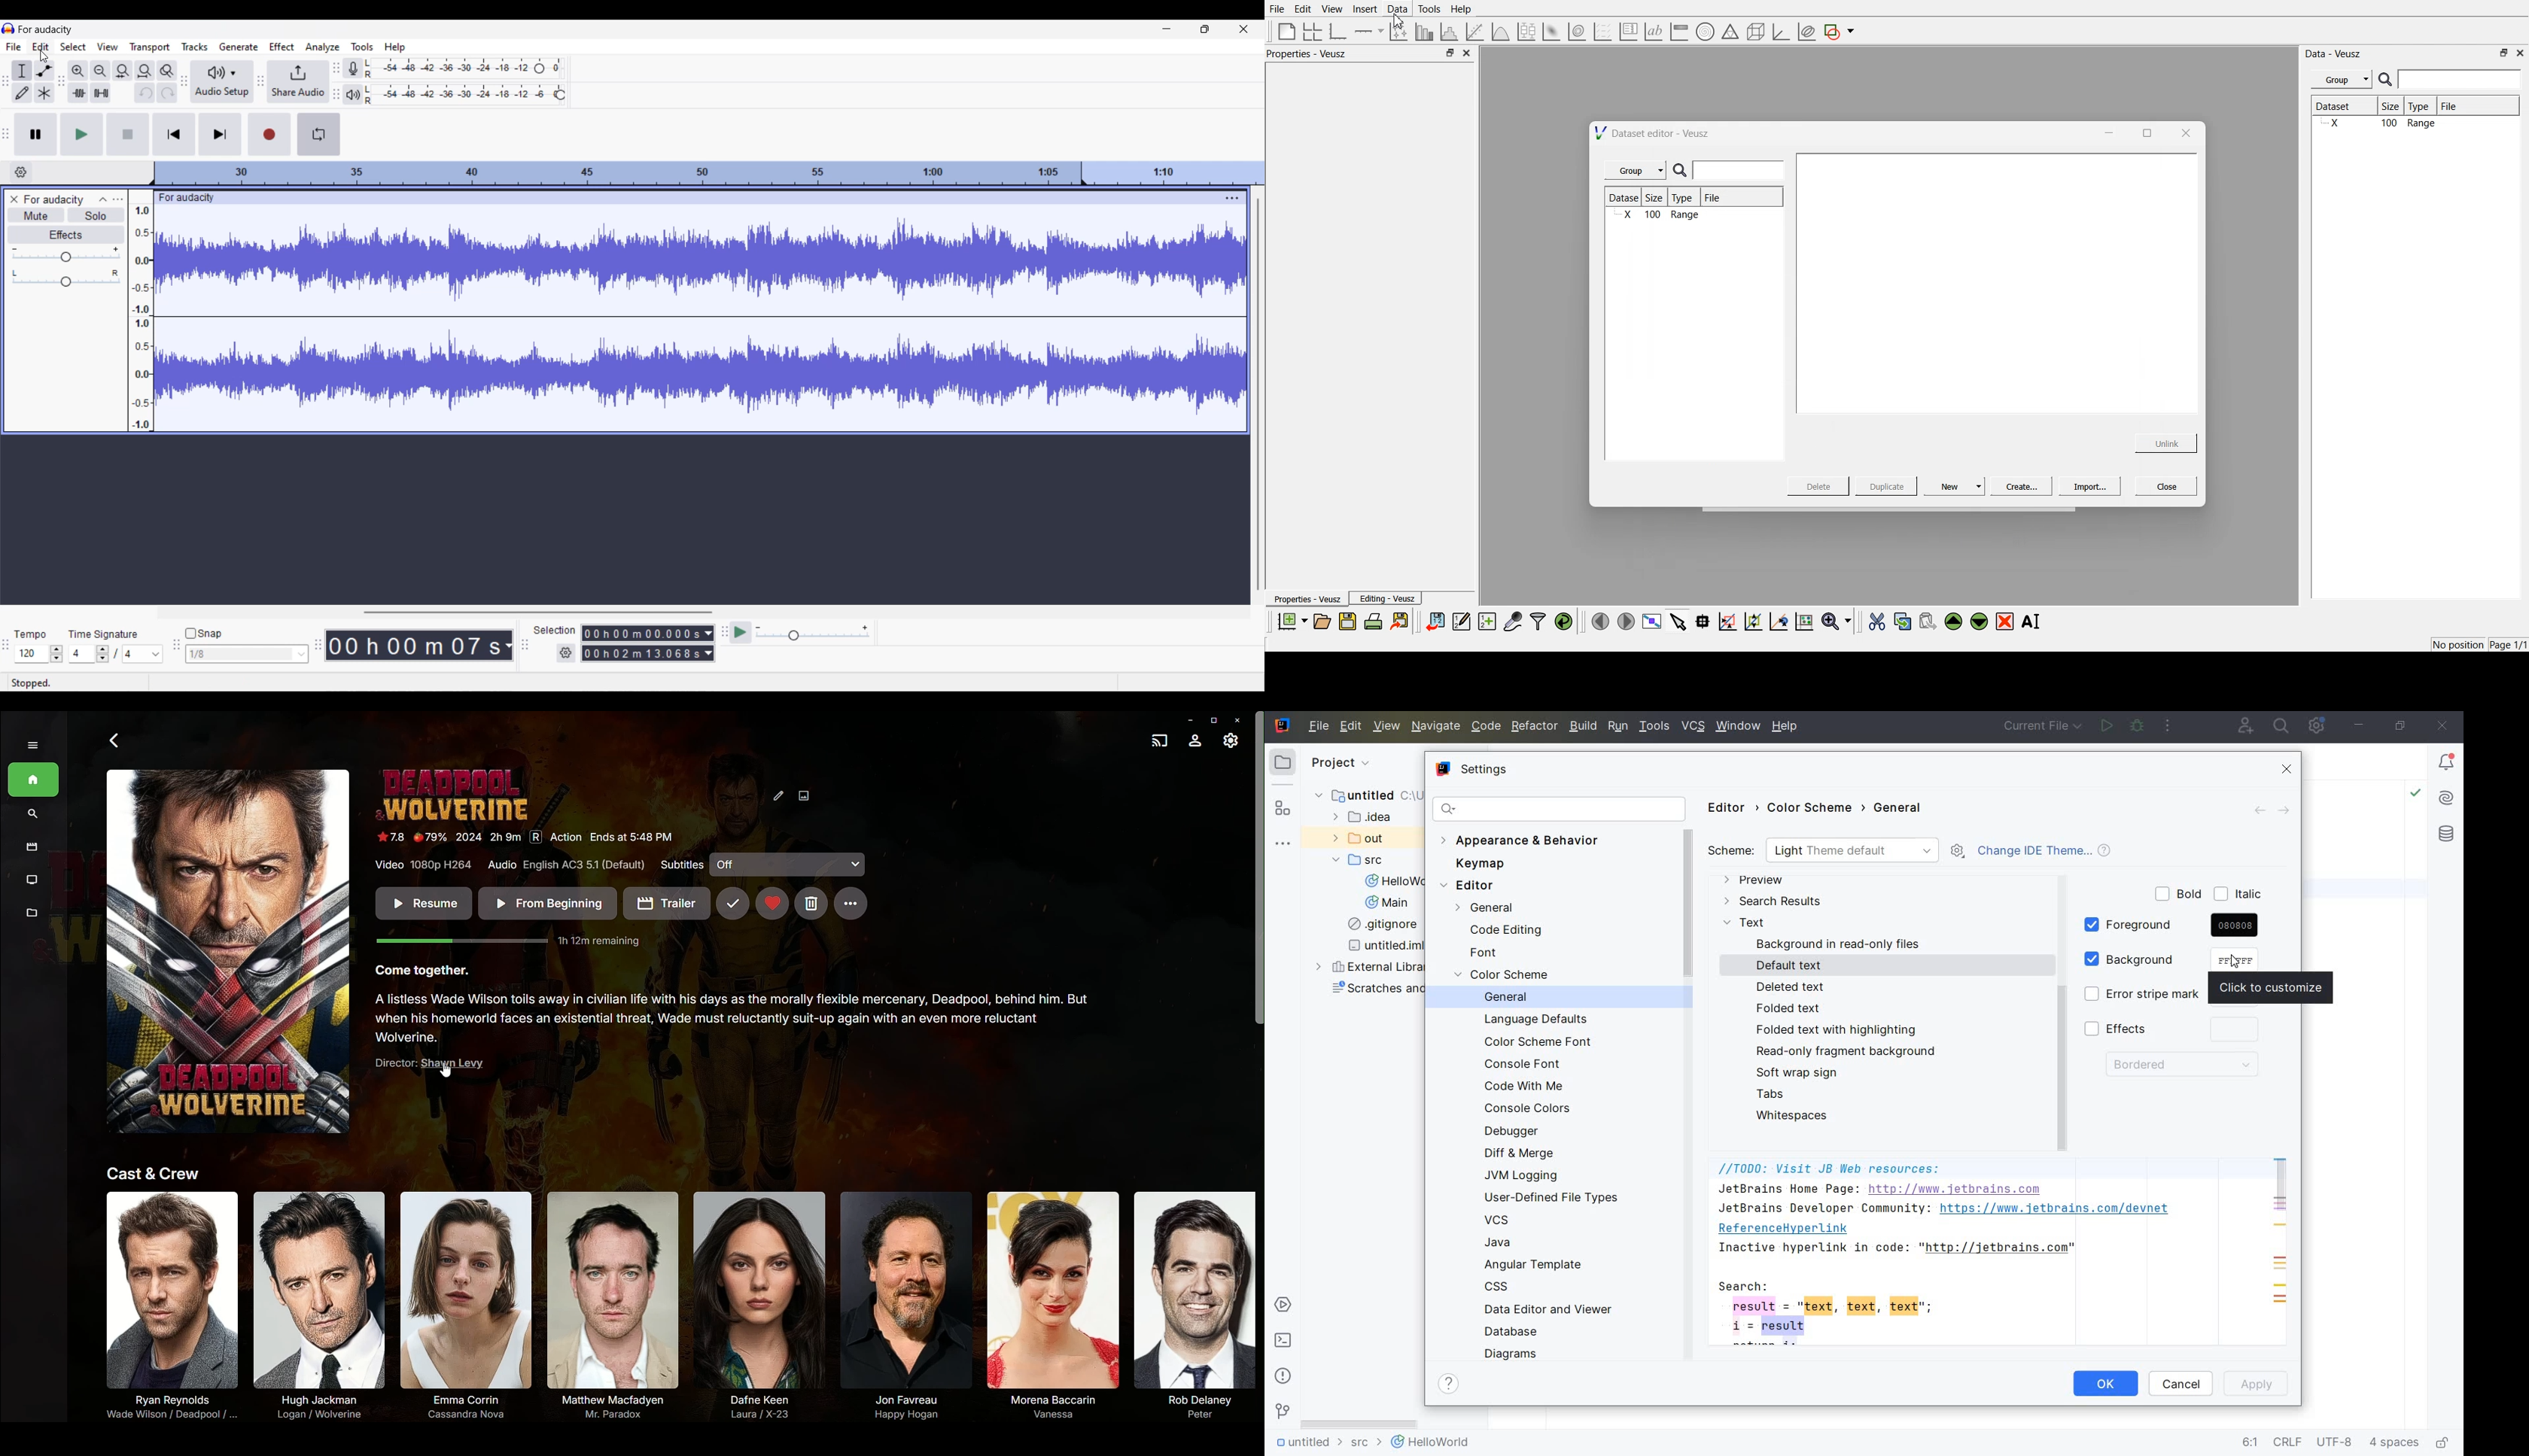 This screenshot has width=2548, height=1456. What do you see at coordinates (1376, 621) in the screenshot?
I see `print` at bounding box center [1376, 621].